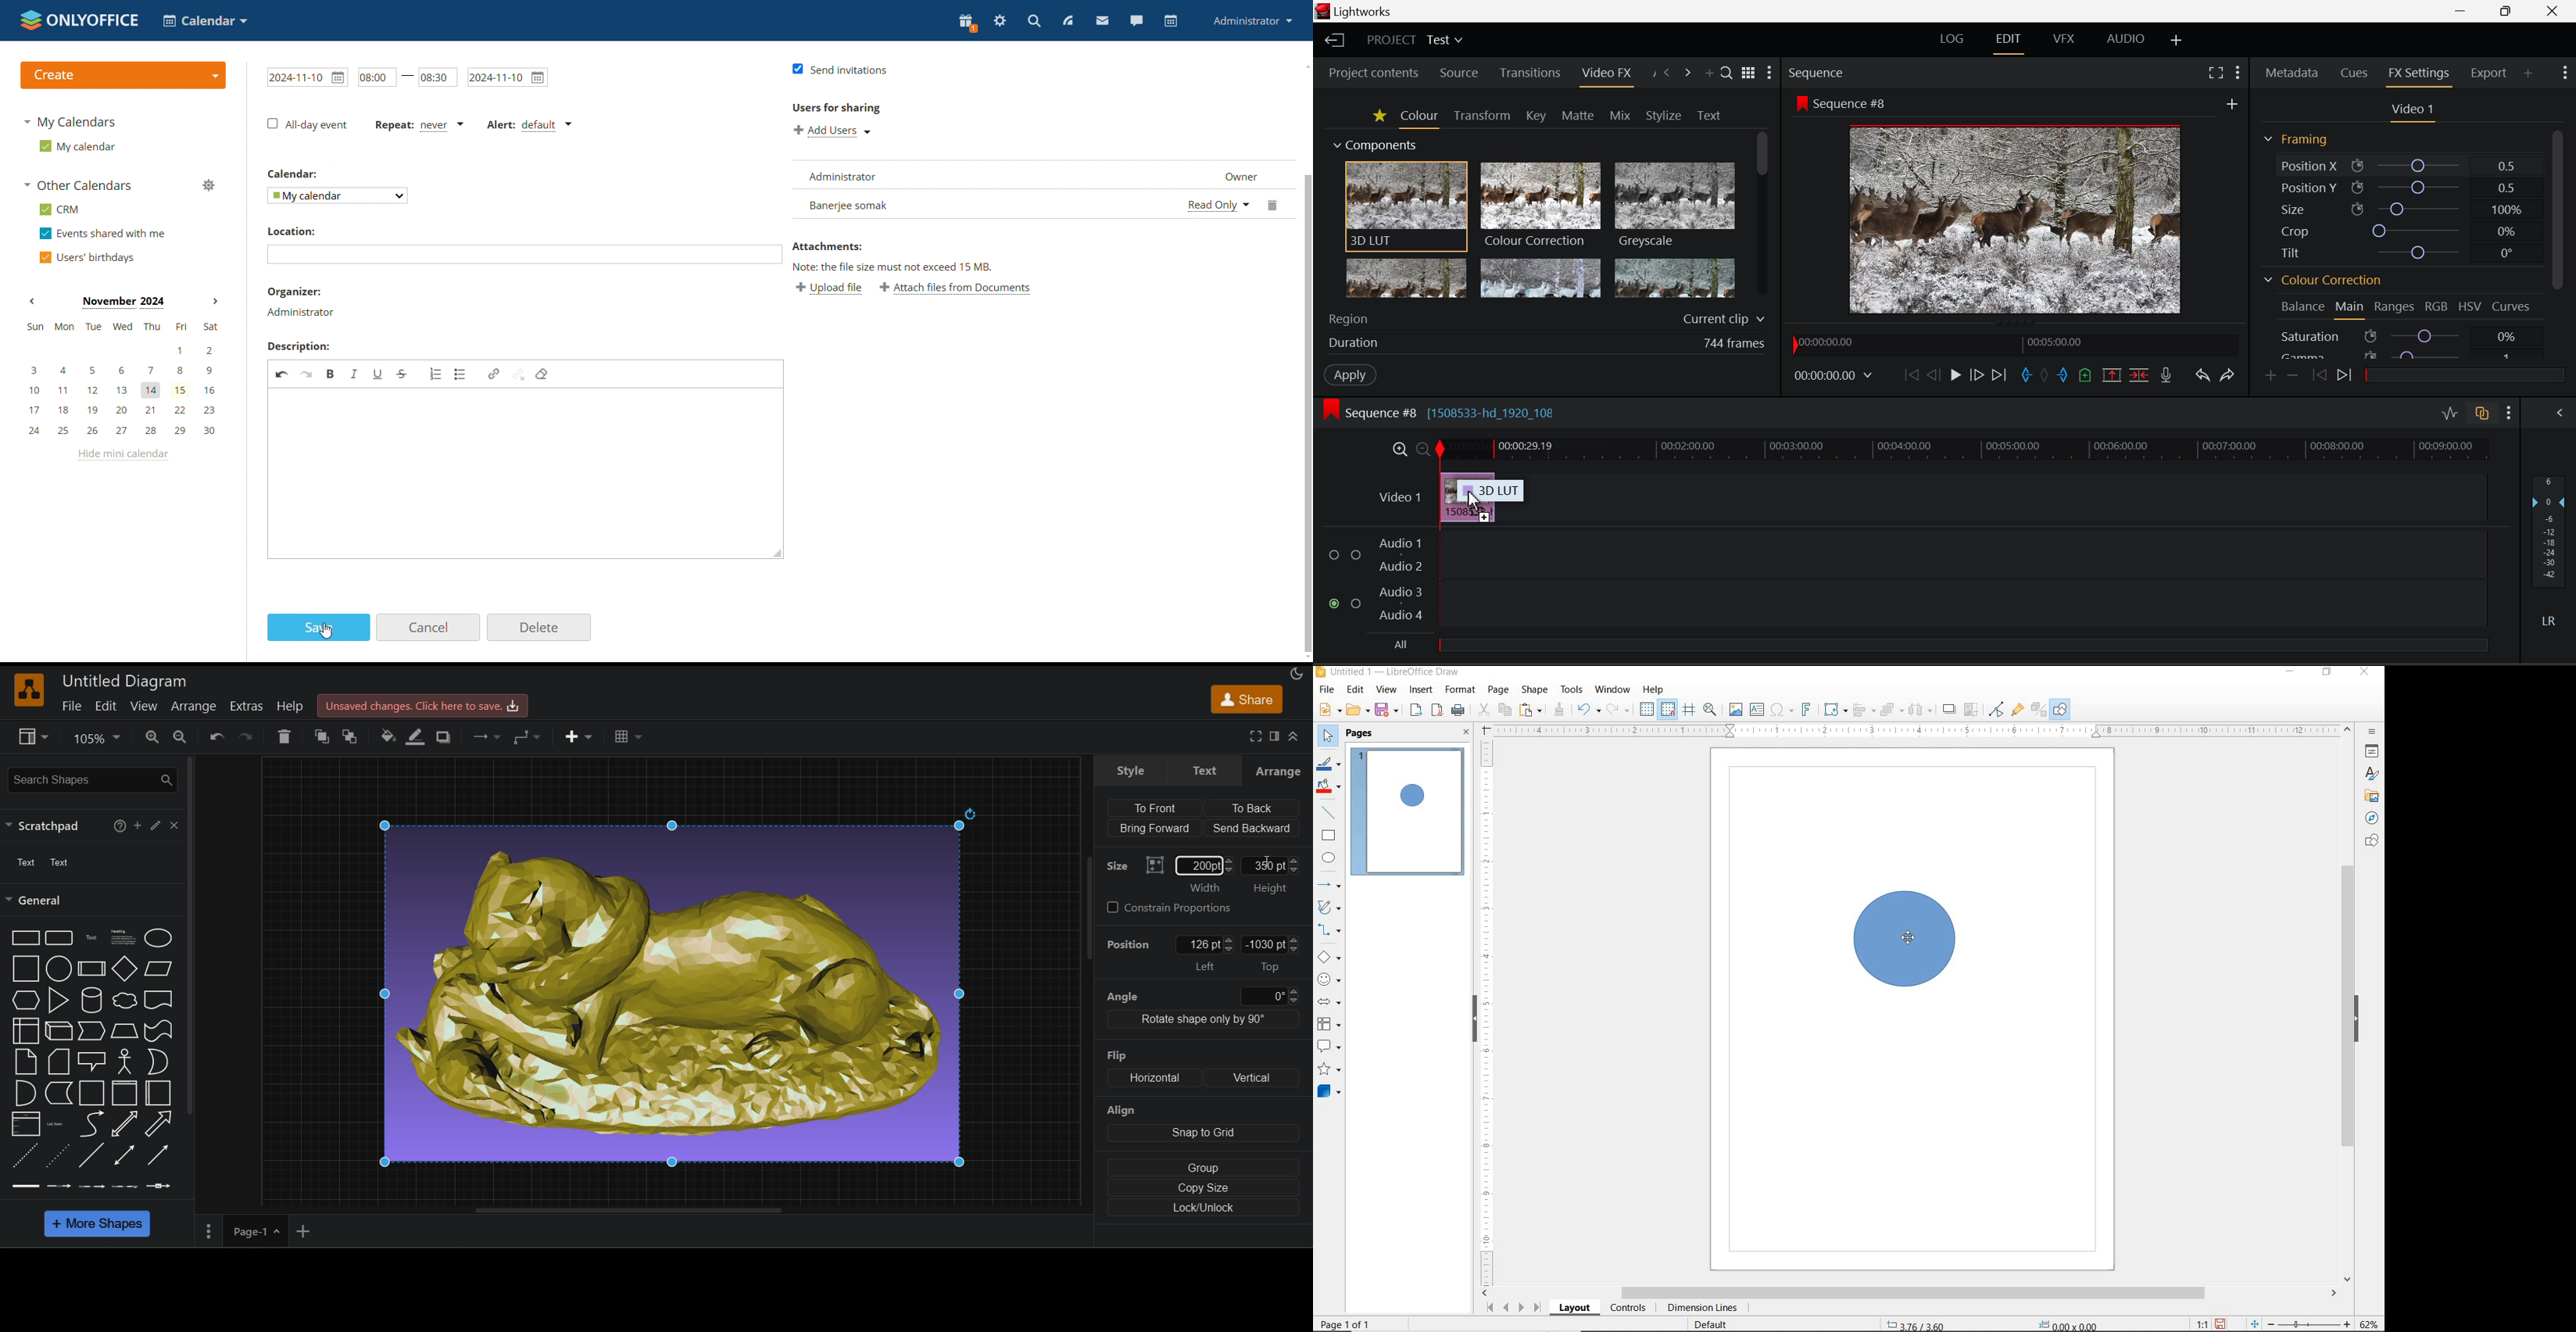 This screenshot has height=1344, width=2576. I want to click on all-day event checkbox, so click(307, 124).